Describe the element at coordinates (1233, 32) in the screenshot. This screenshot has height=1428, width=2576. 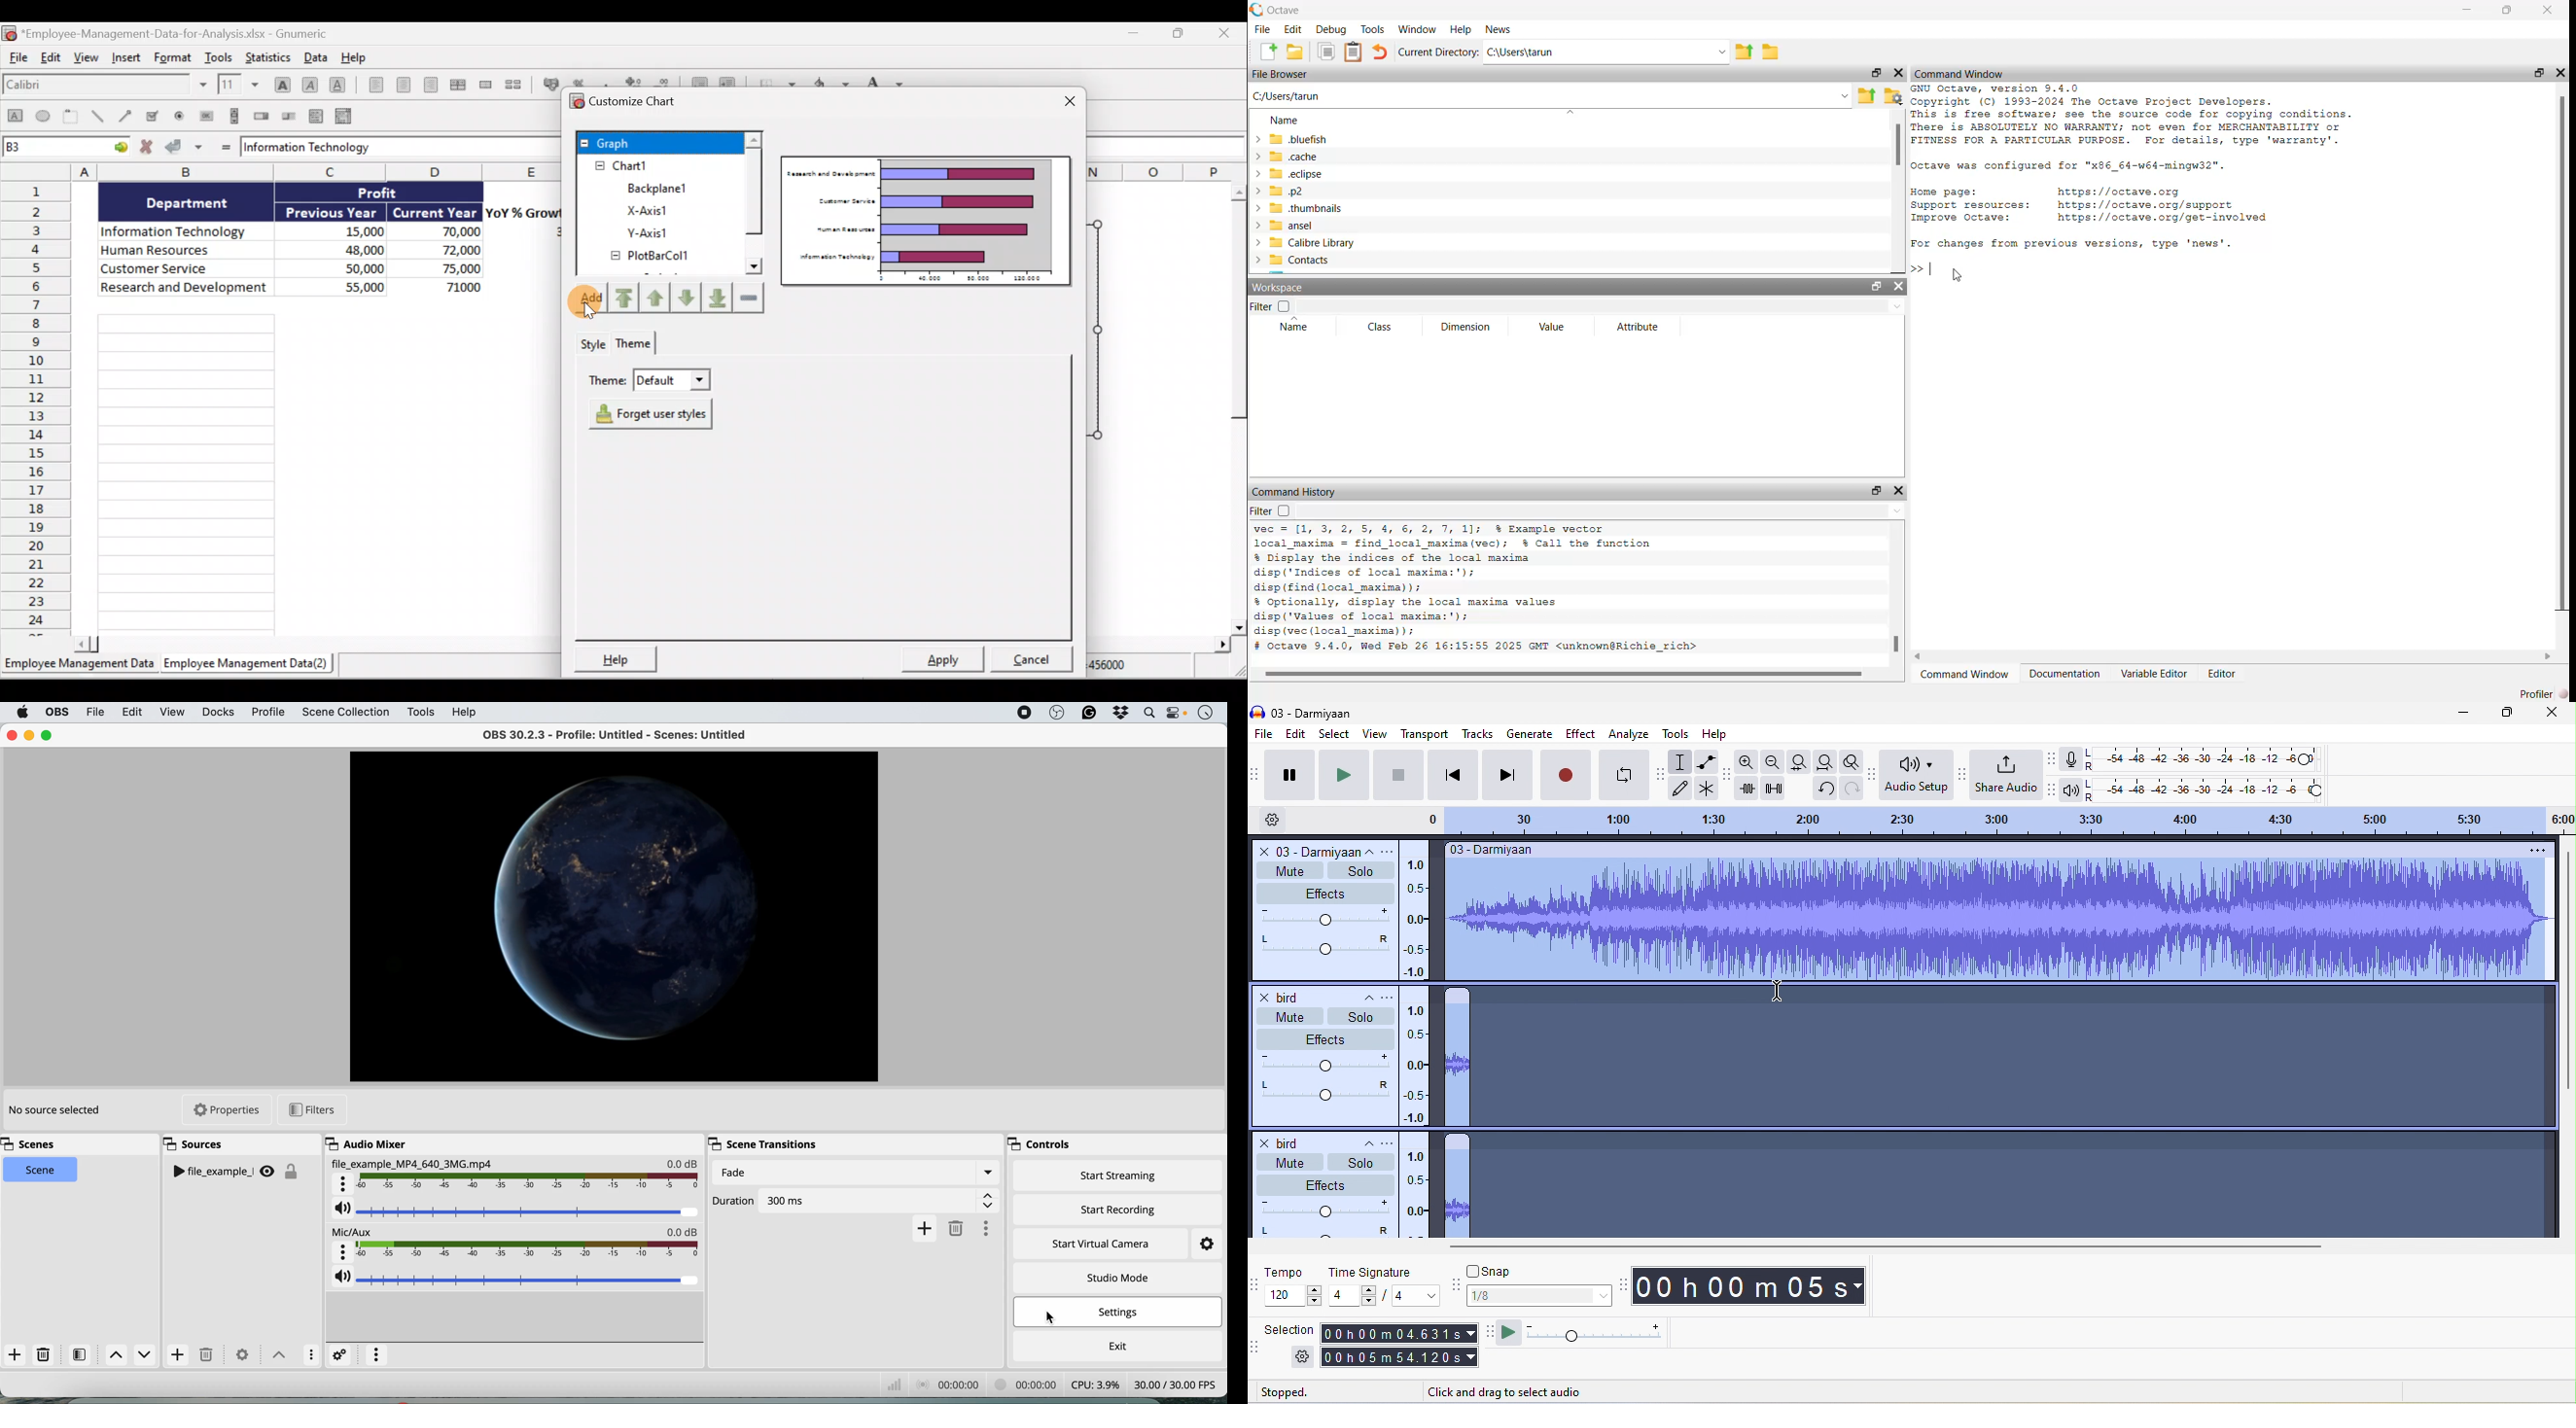
I see `Close` at that location.